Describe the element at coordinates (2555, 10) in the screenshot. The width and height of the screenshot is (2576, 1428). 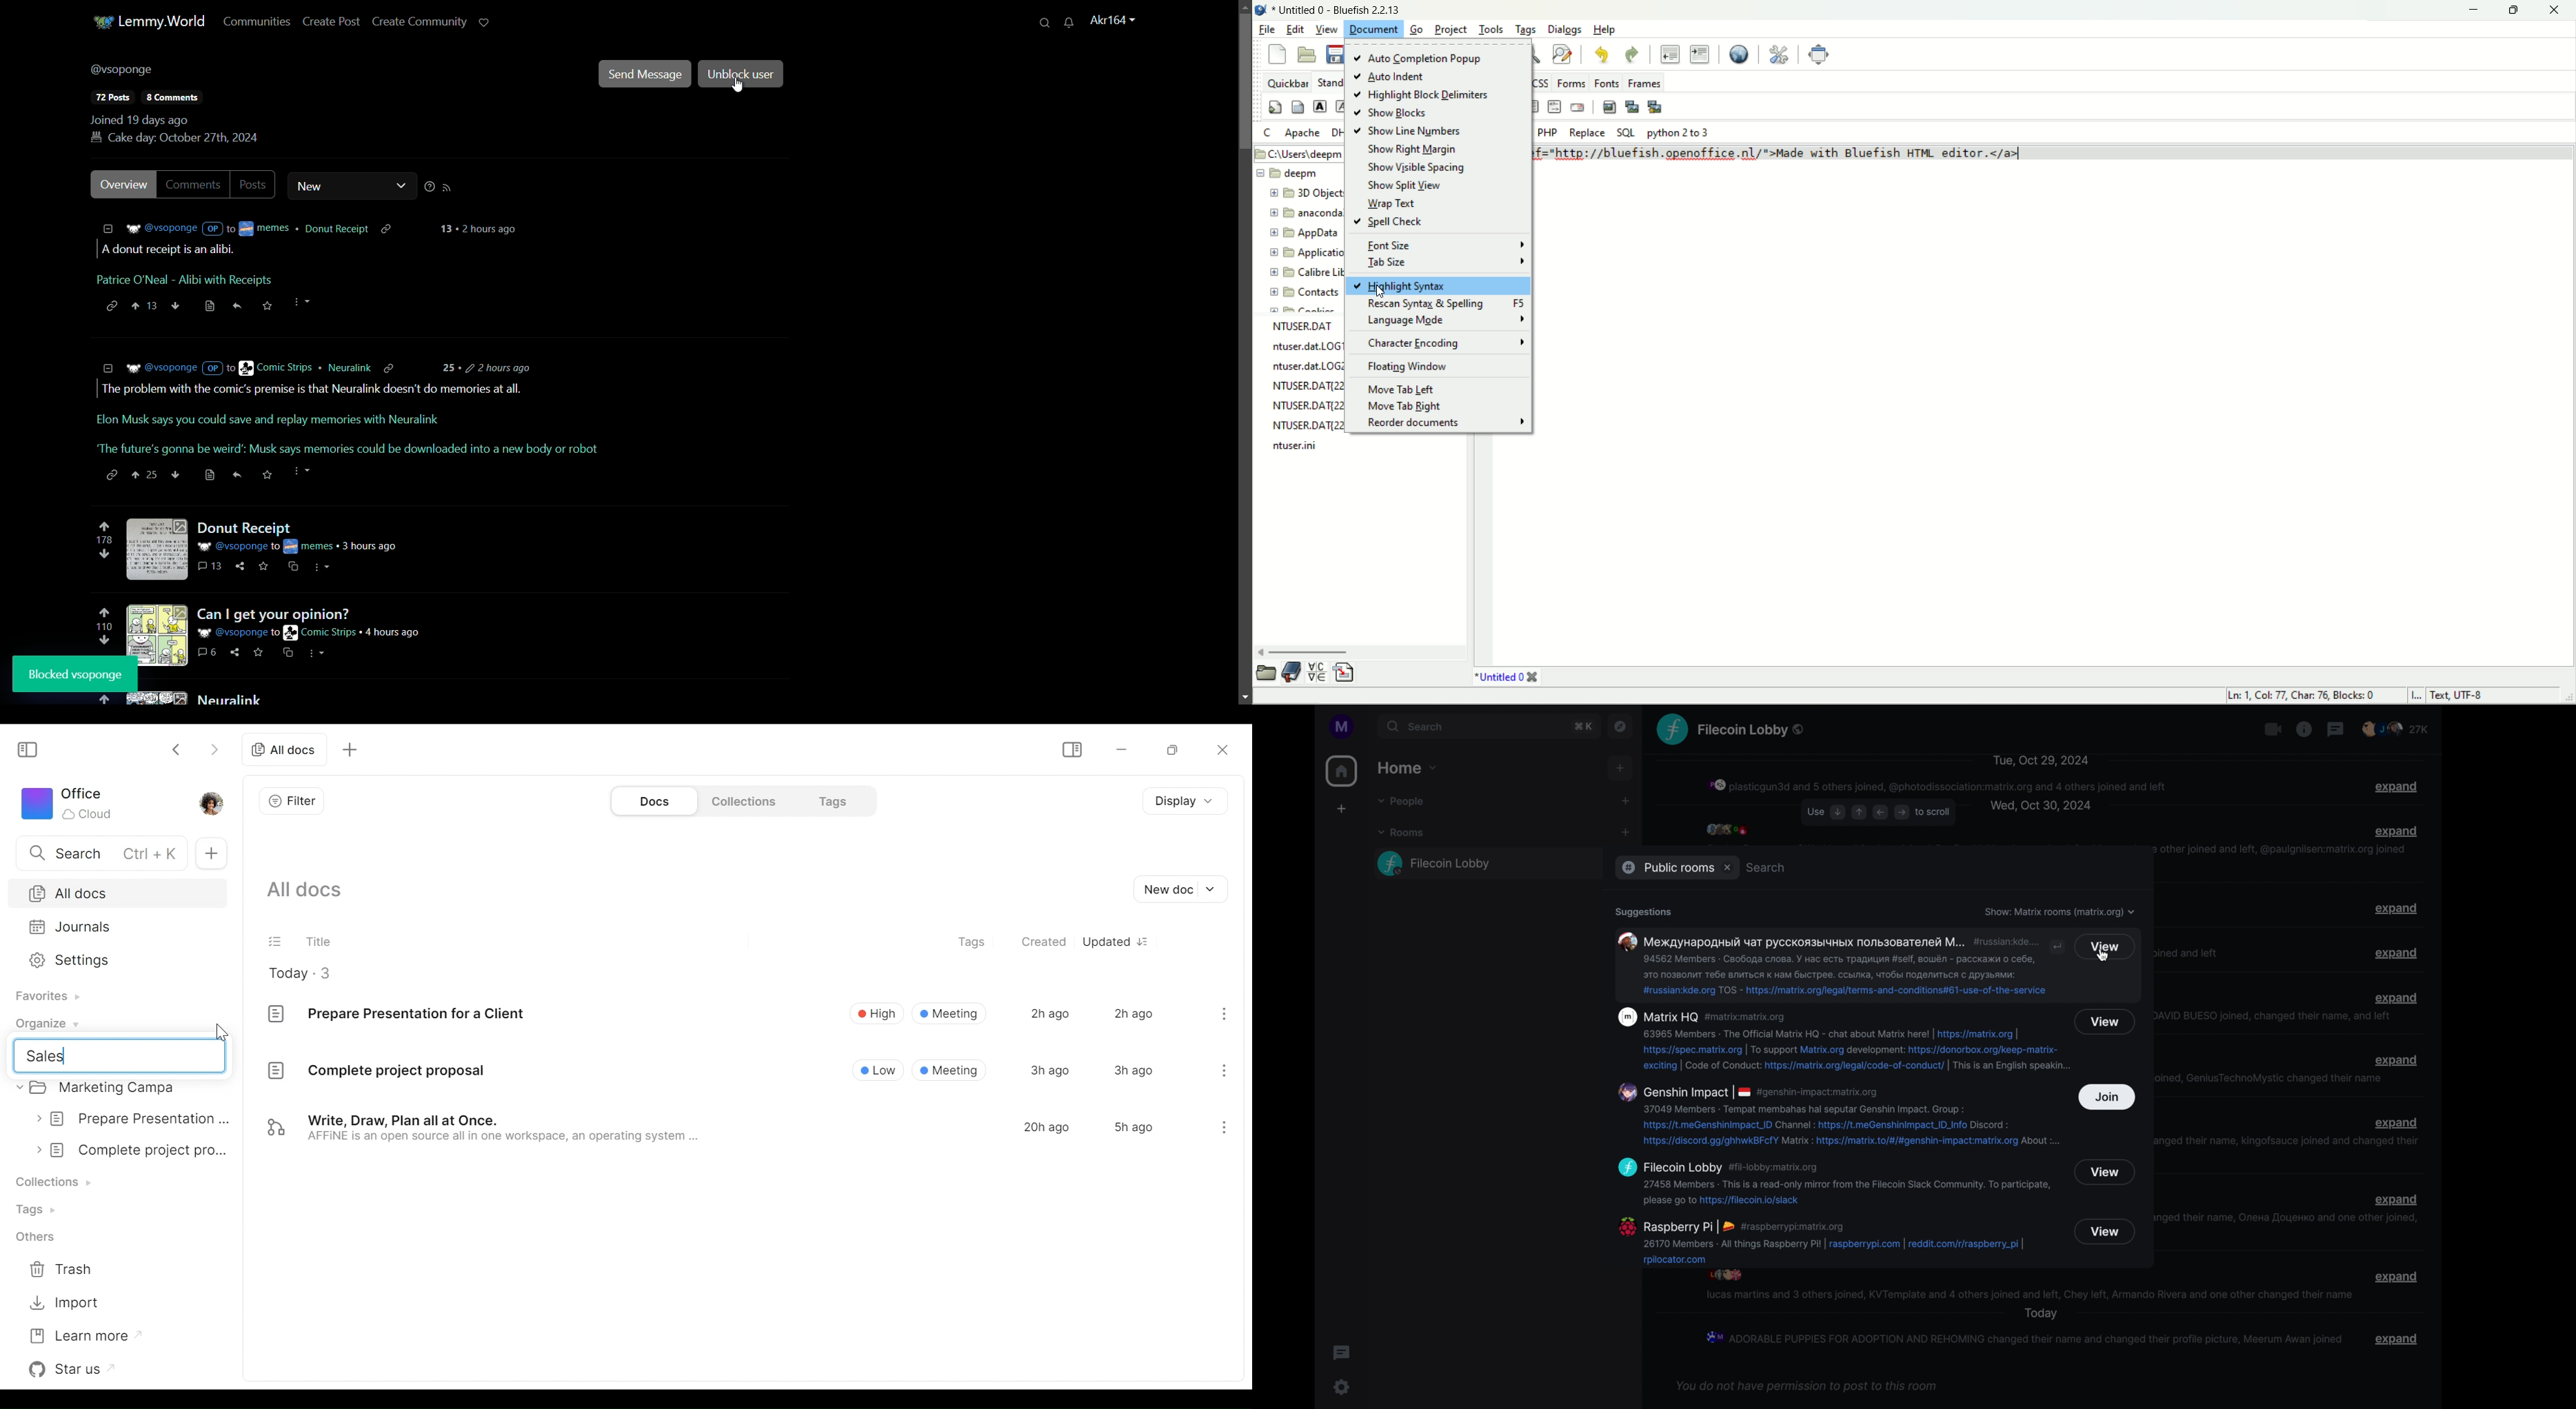
I see `close` at that location.